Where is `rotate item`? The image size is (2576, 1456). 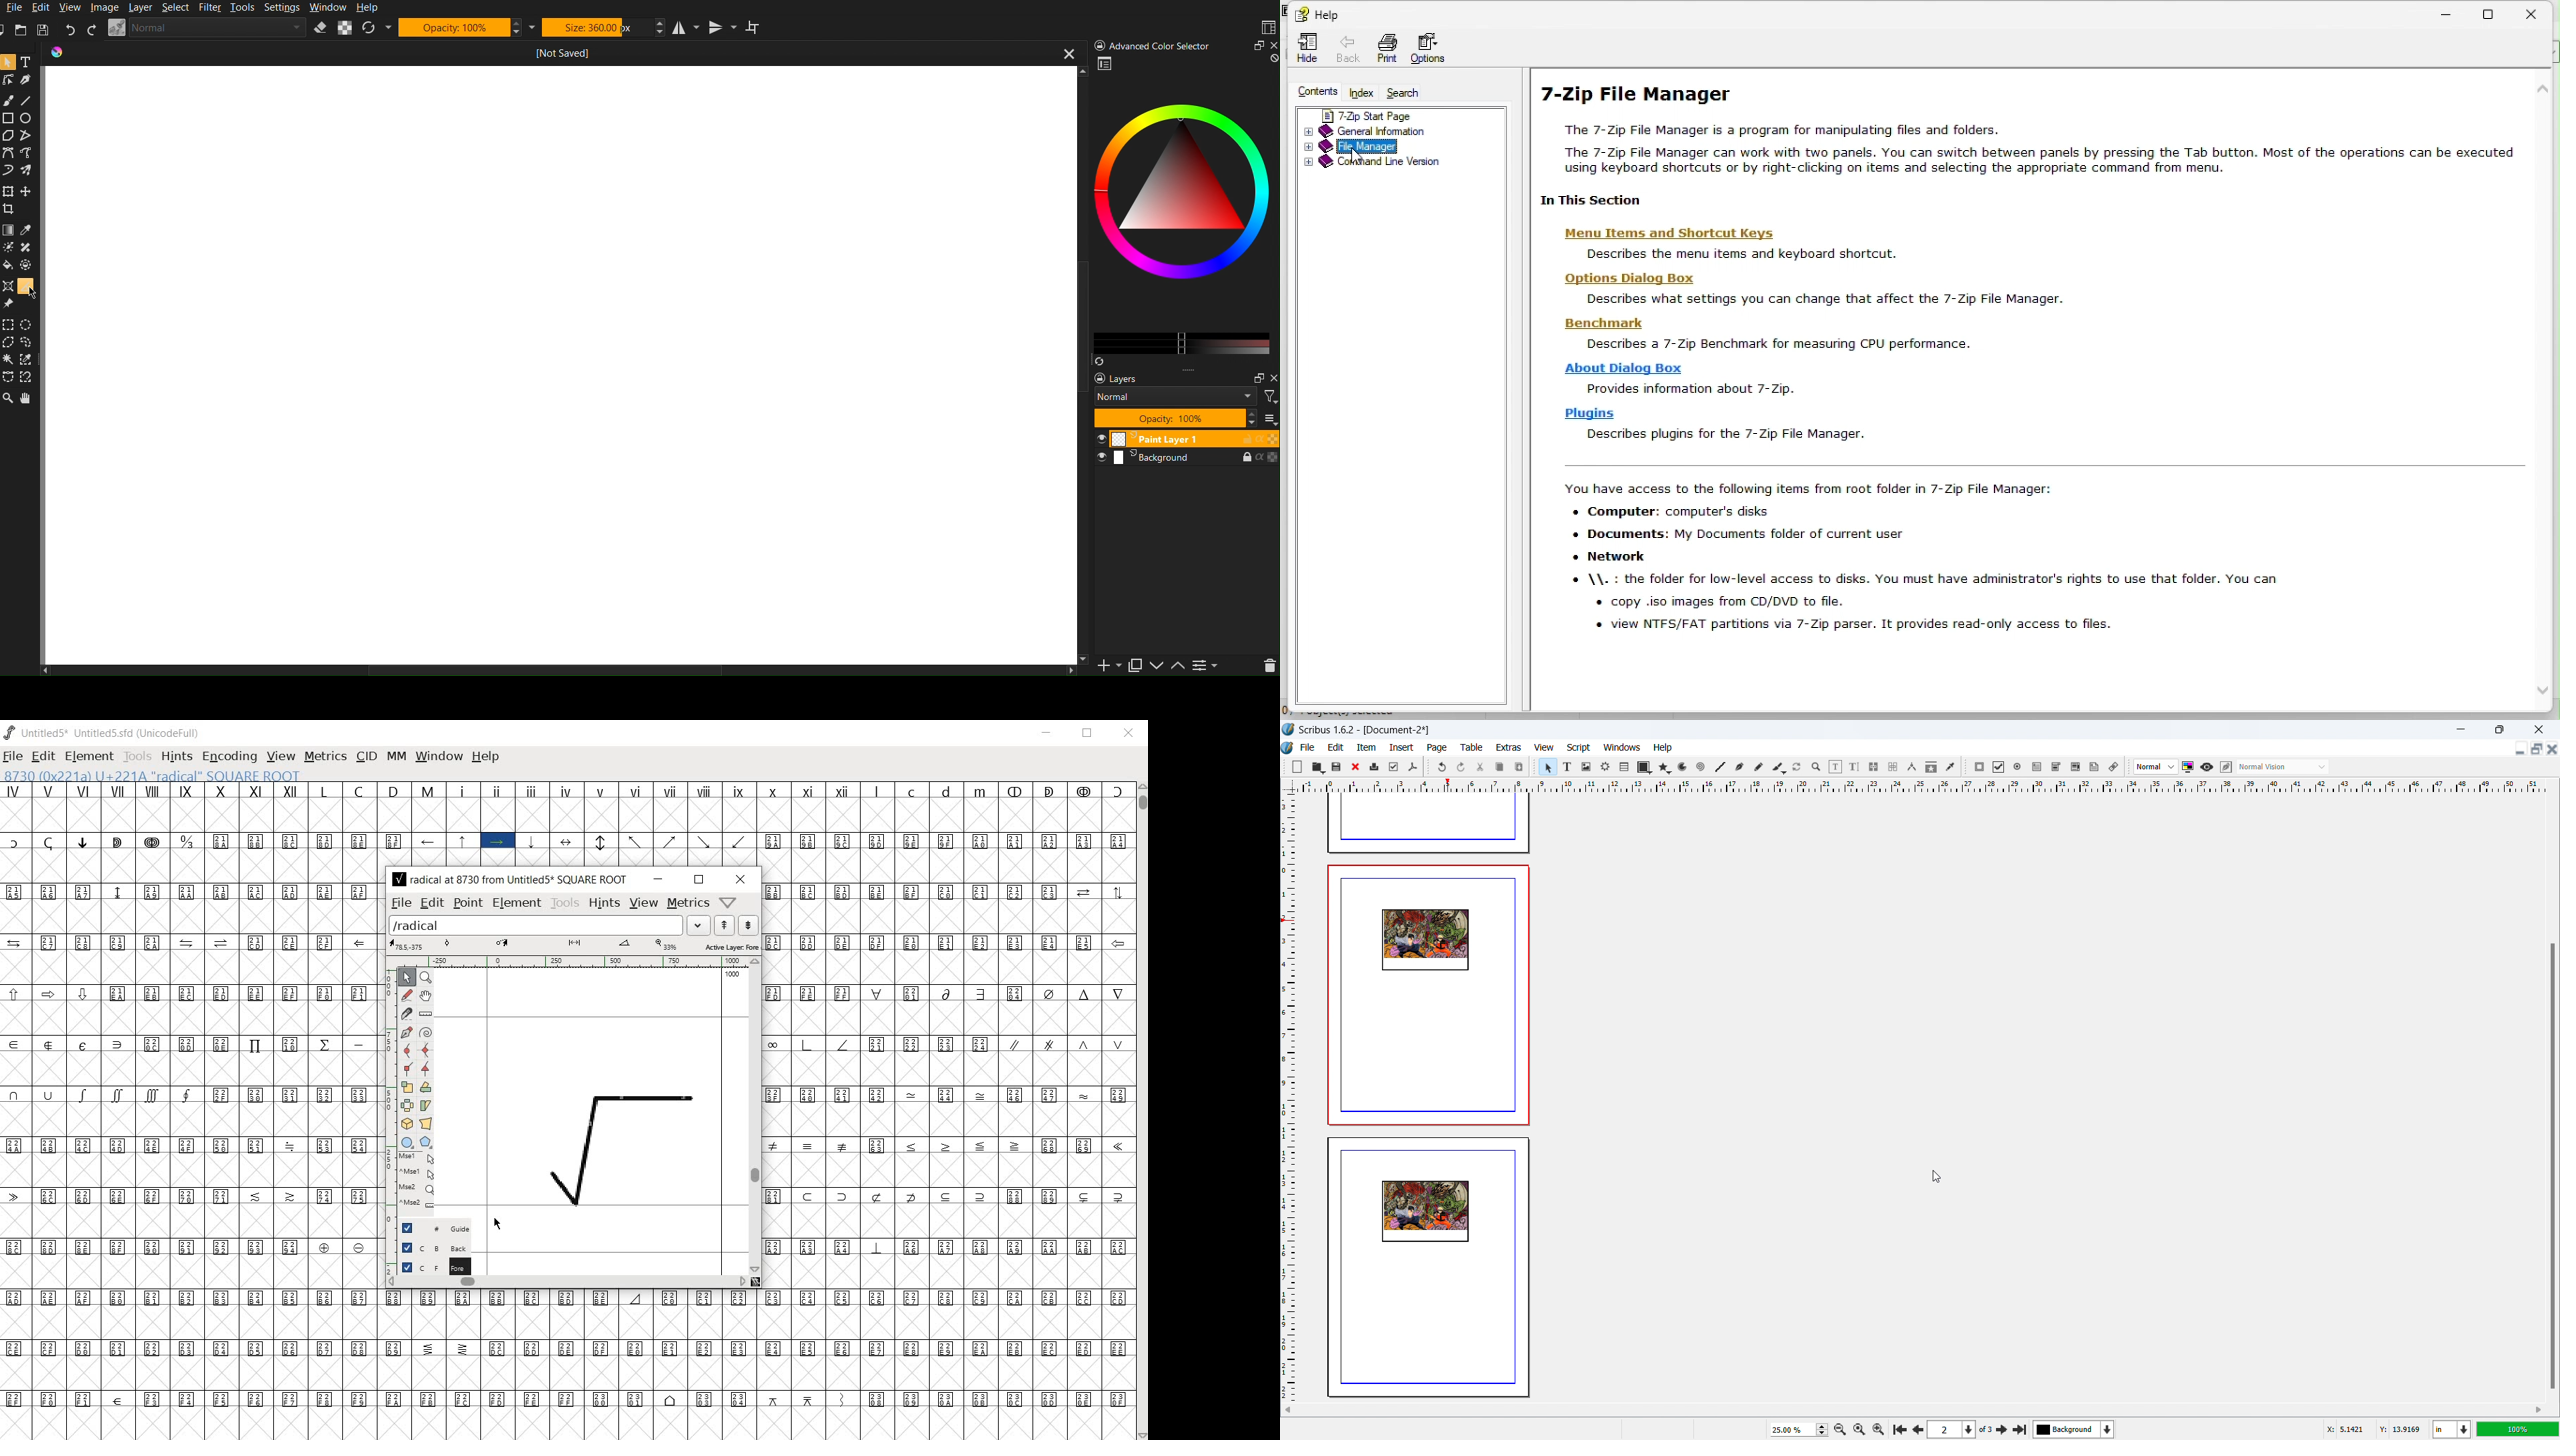
rotate item is located at coordinates (1797, 767).